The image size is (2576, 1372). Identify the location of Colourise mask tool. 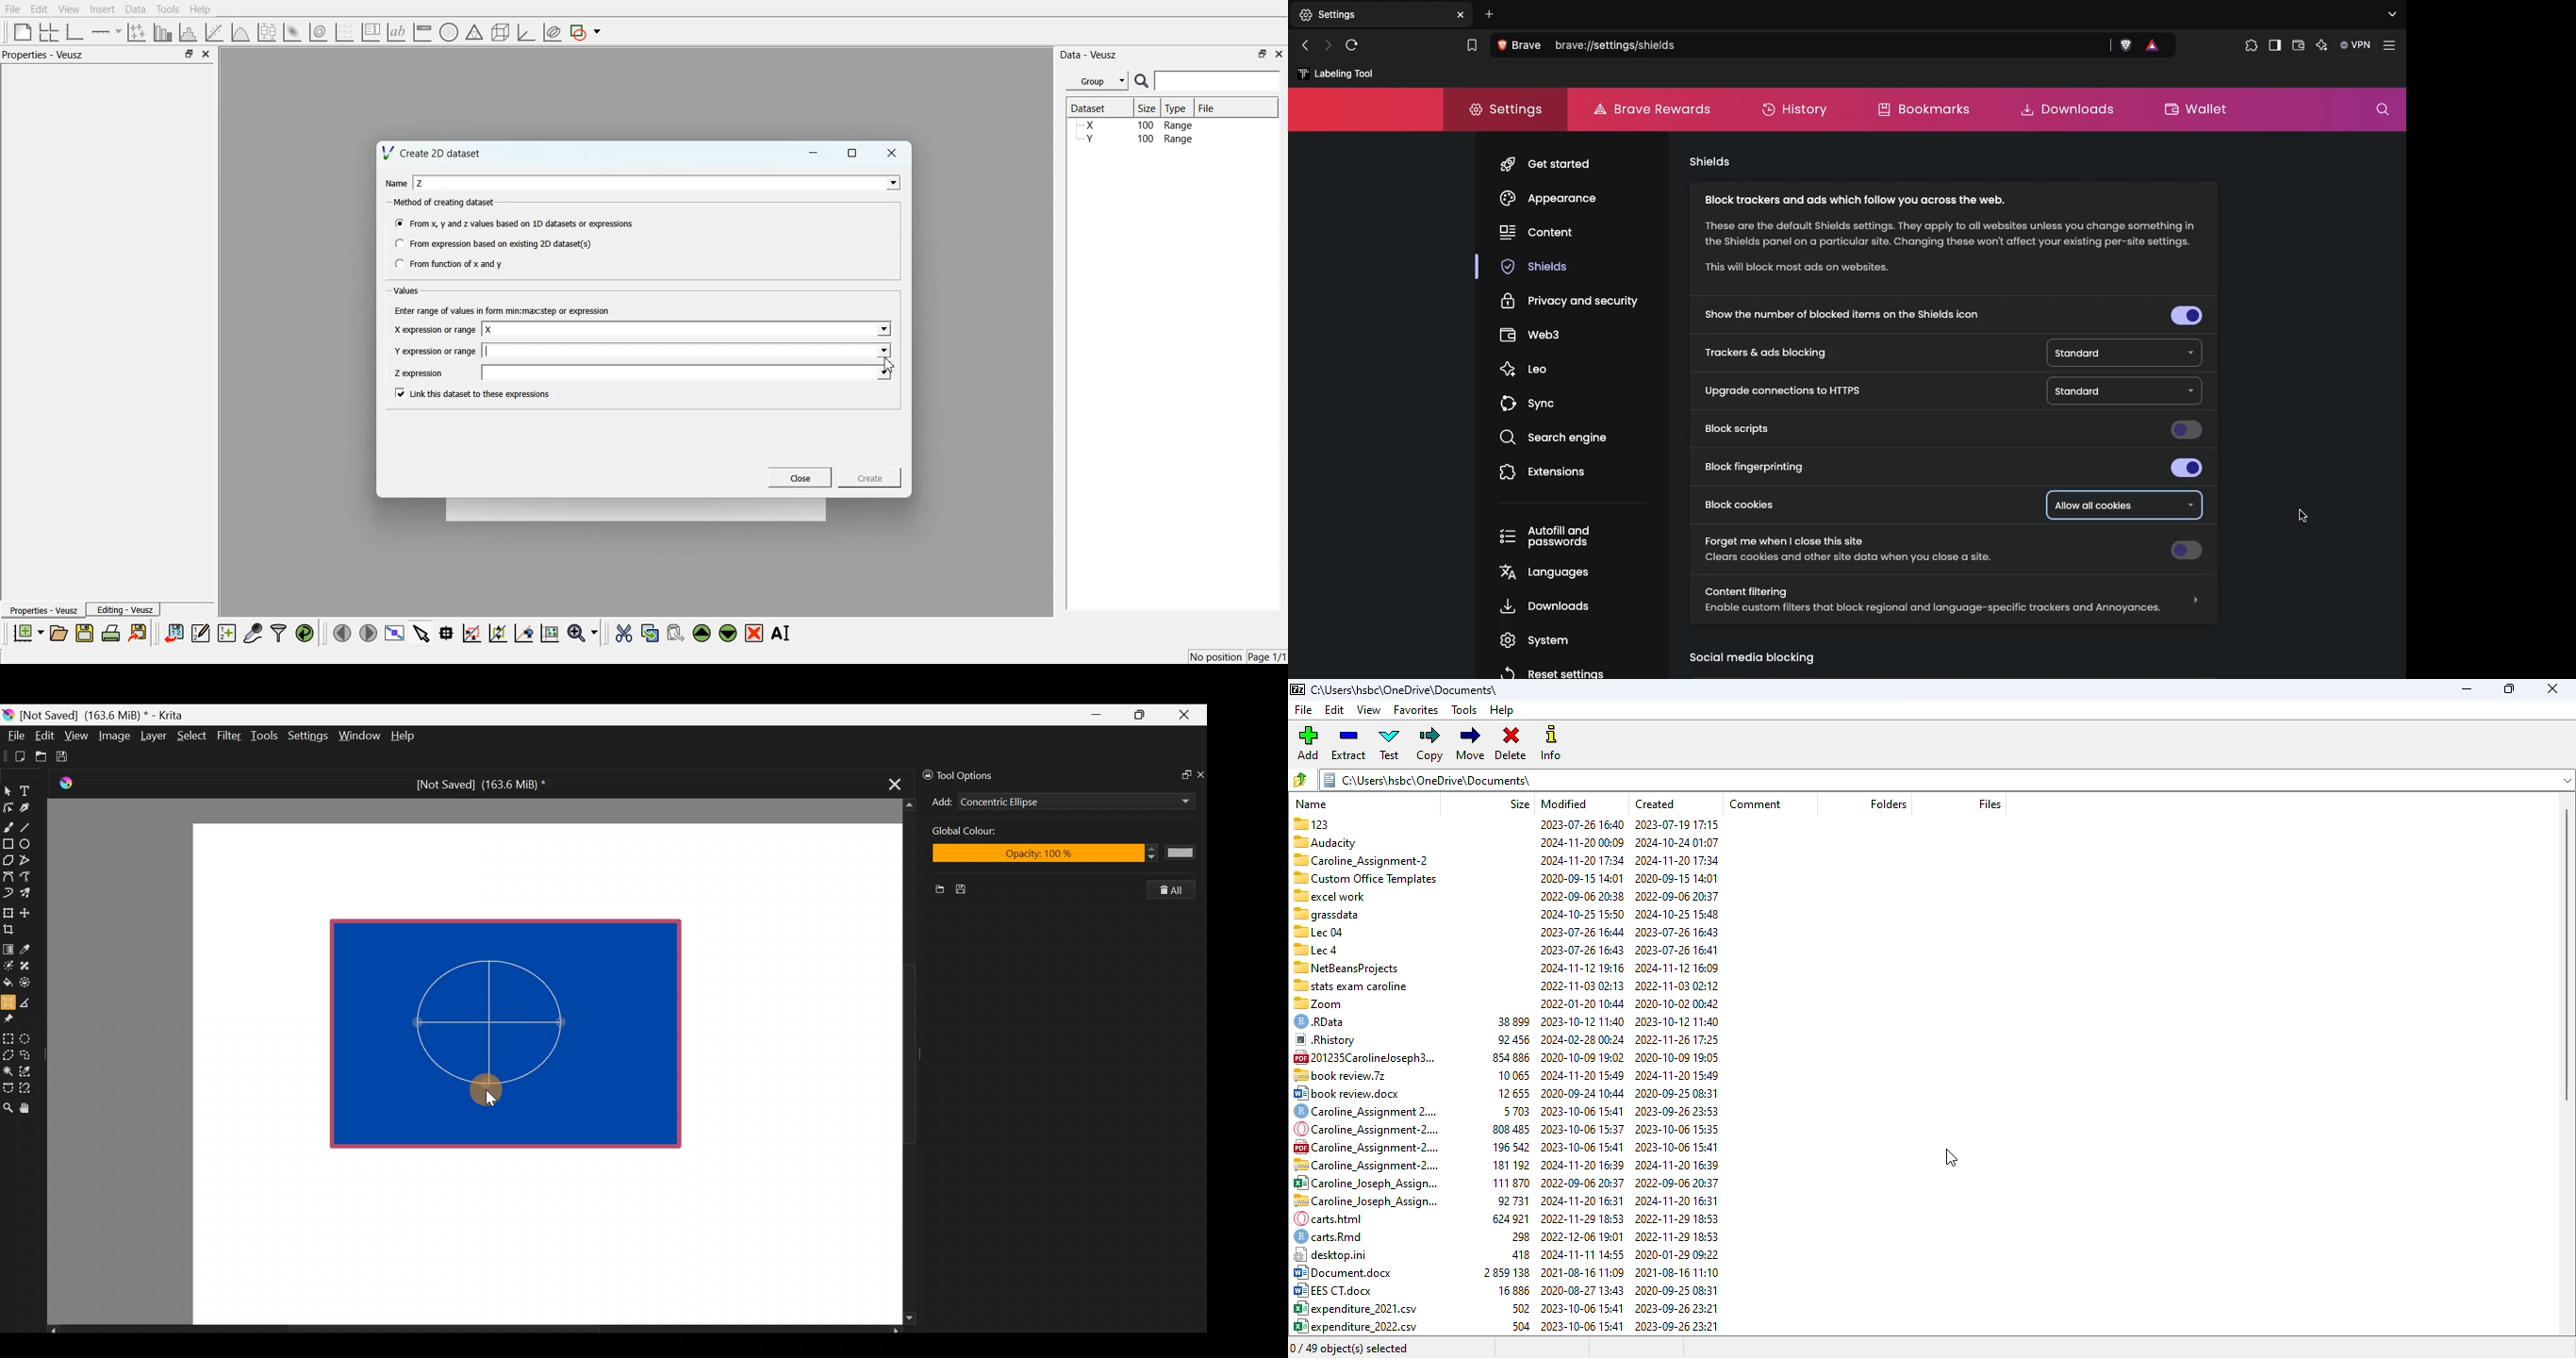
(8, 964).